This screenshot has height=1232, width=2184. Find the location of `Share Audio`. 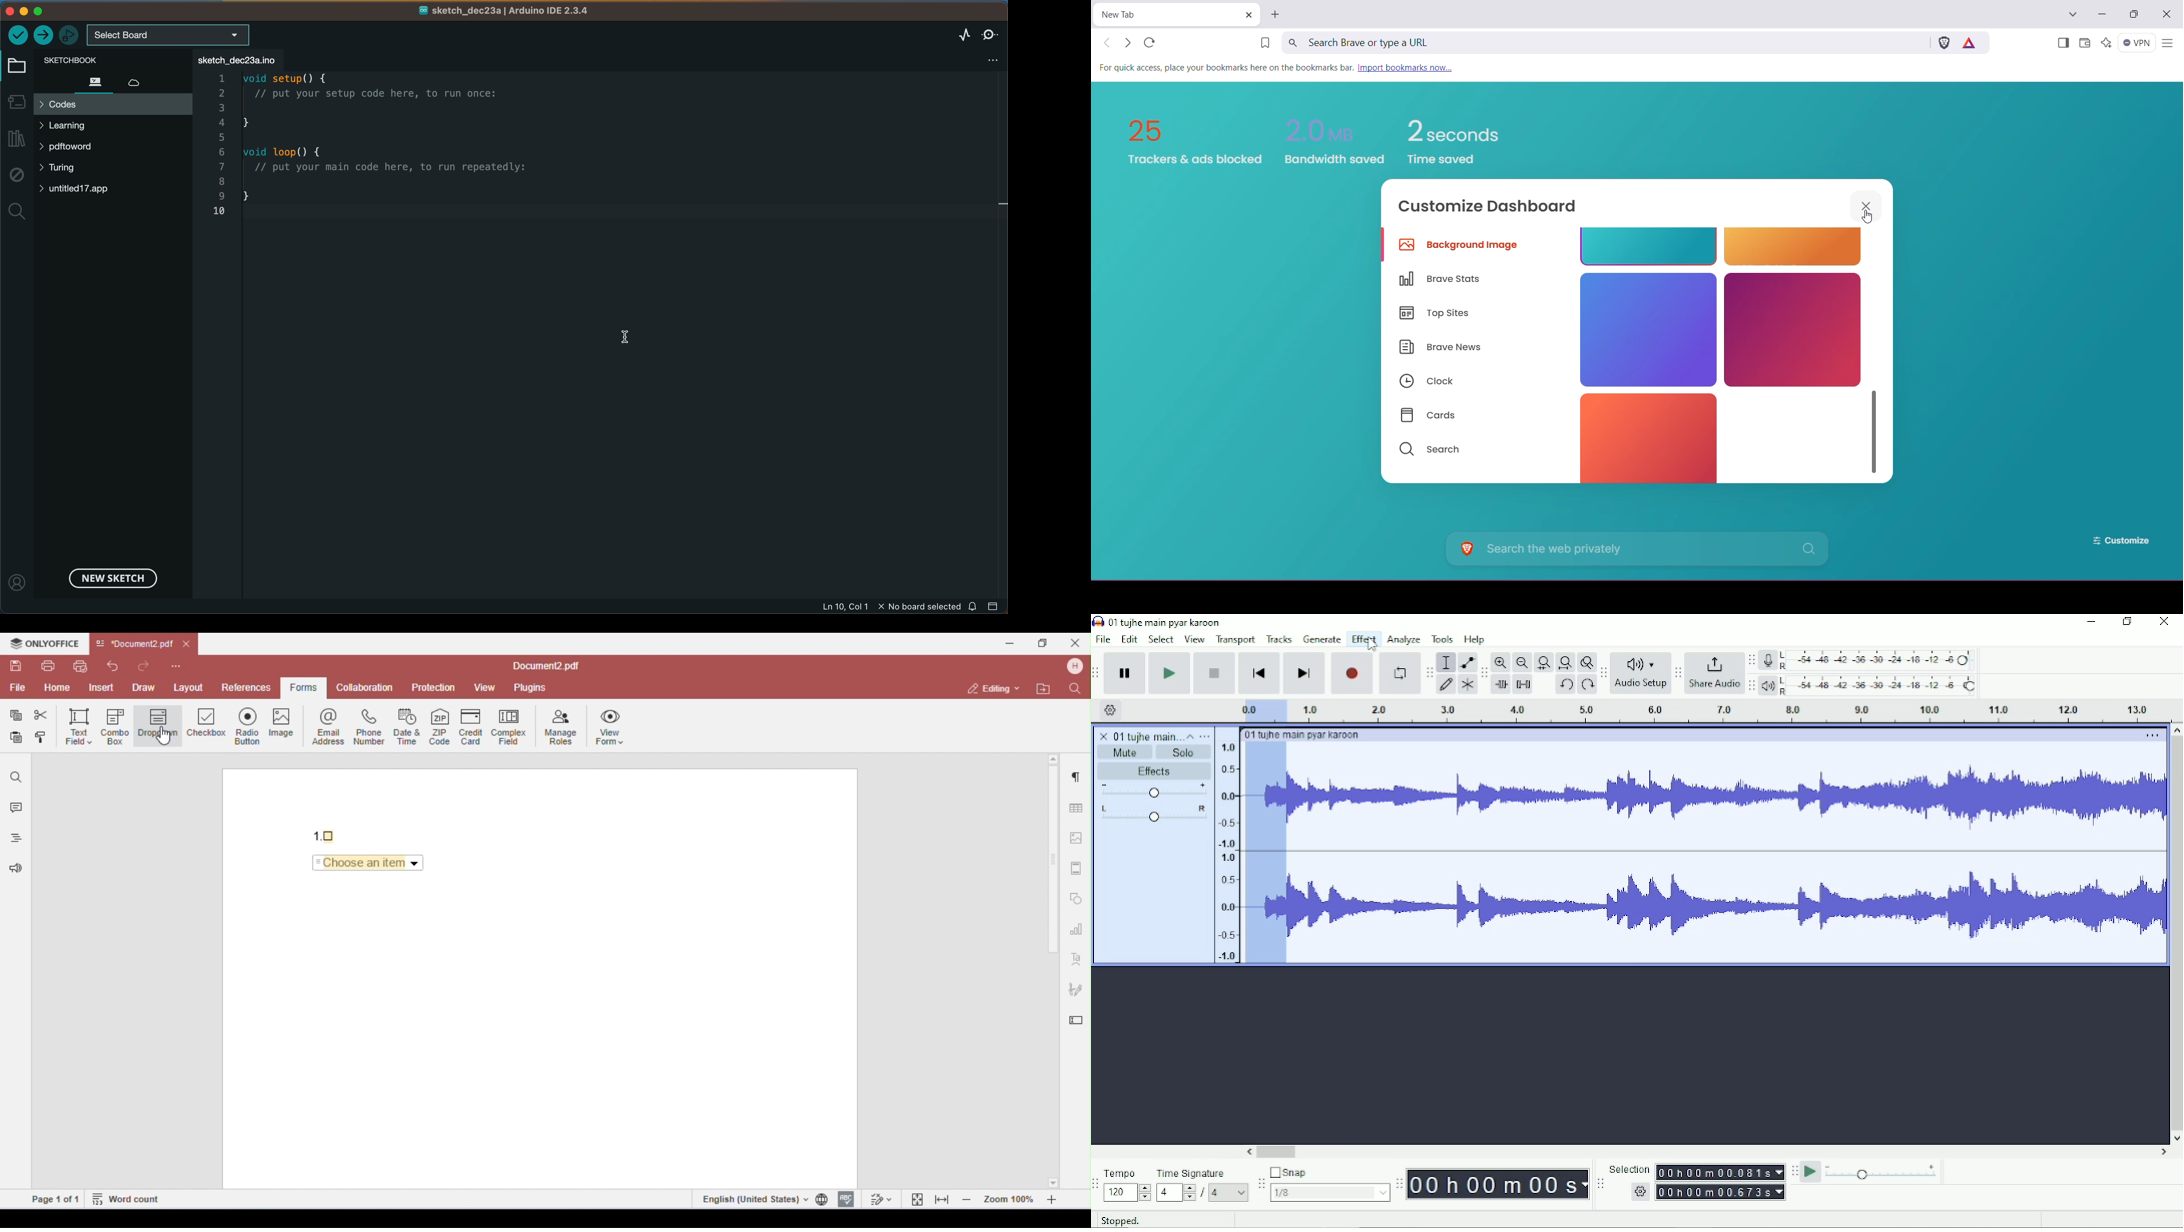

Share Audio is located at coordinates (1713, 685).